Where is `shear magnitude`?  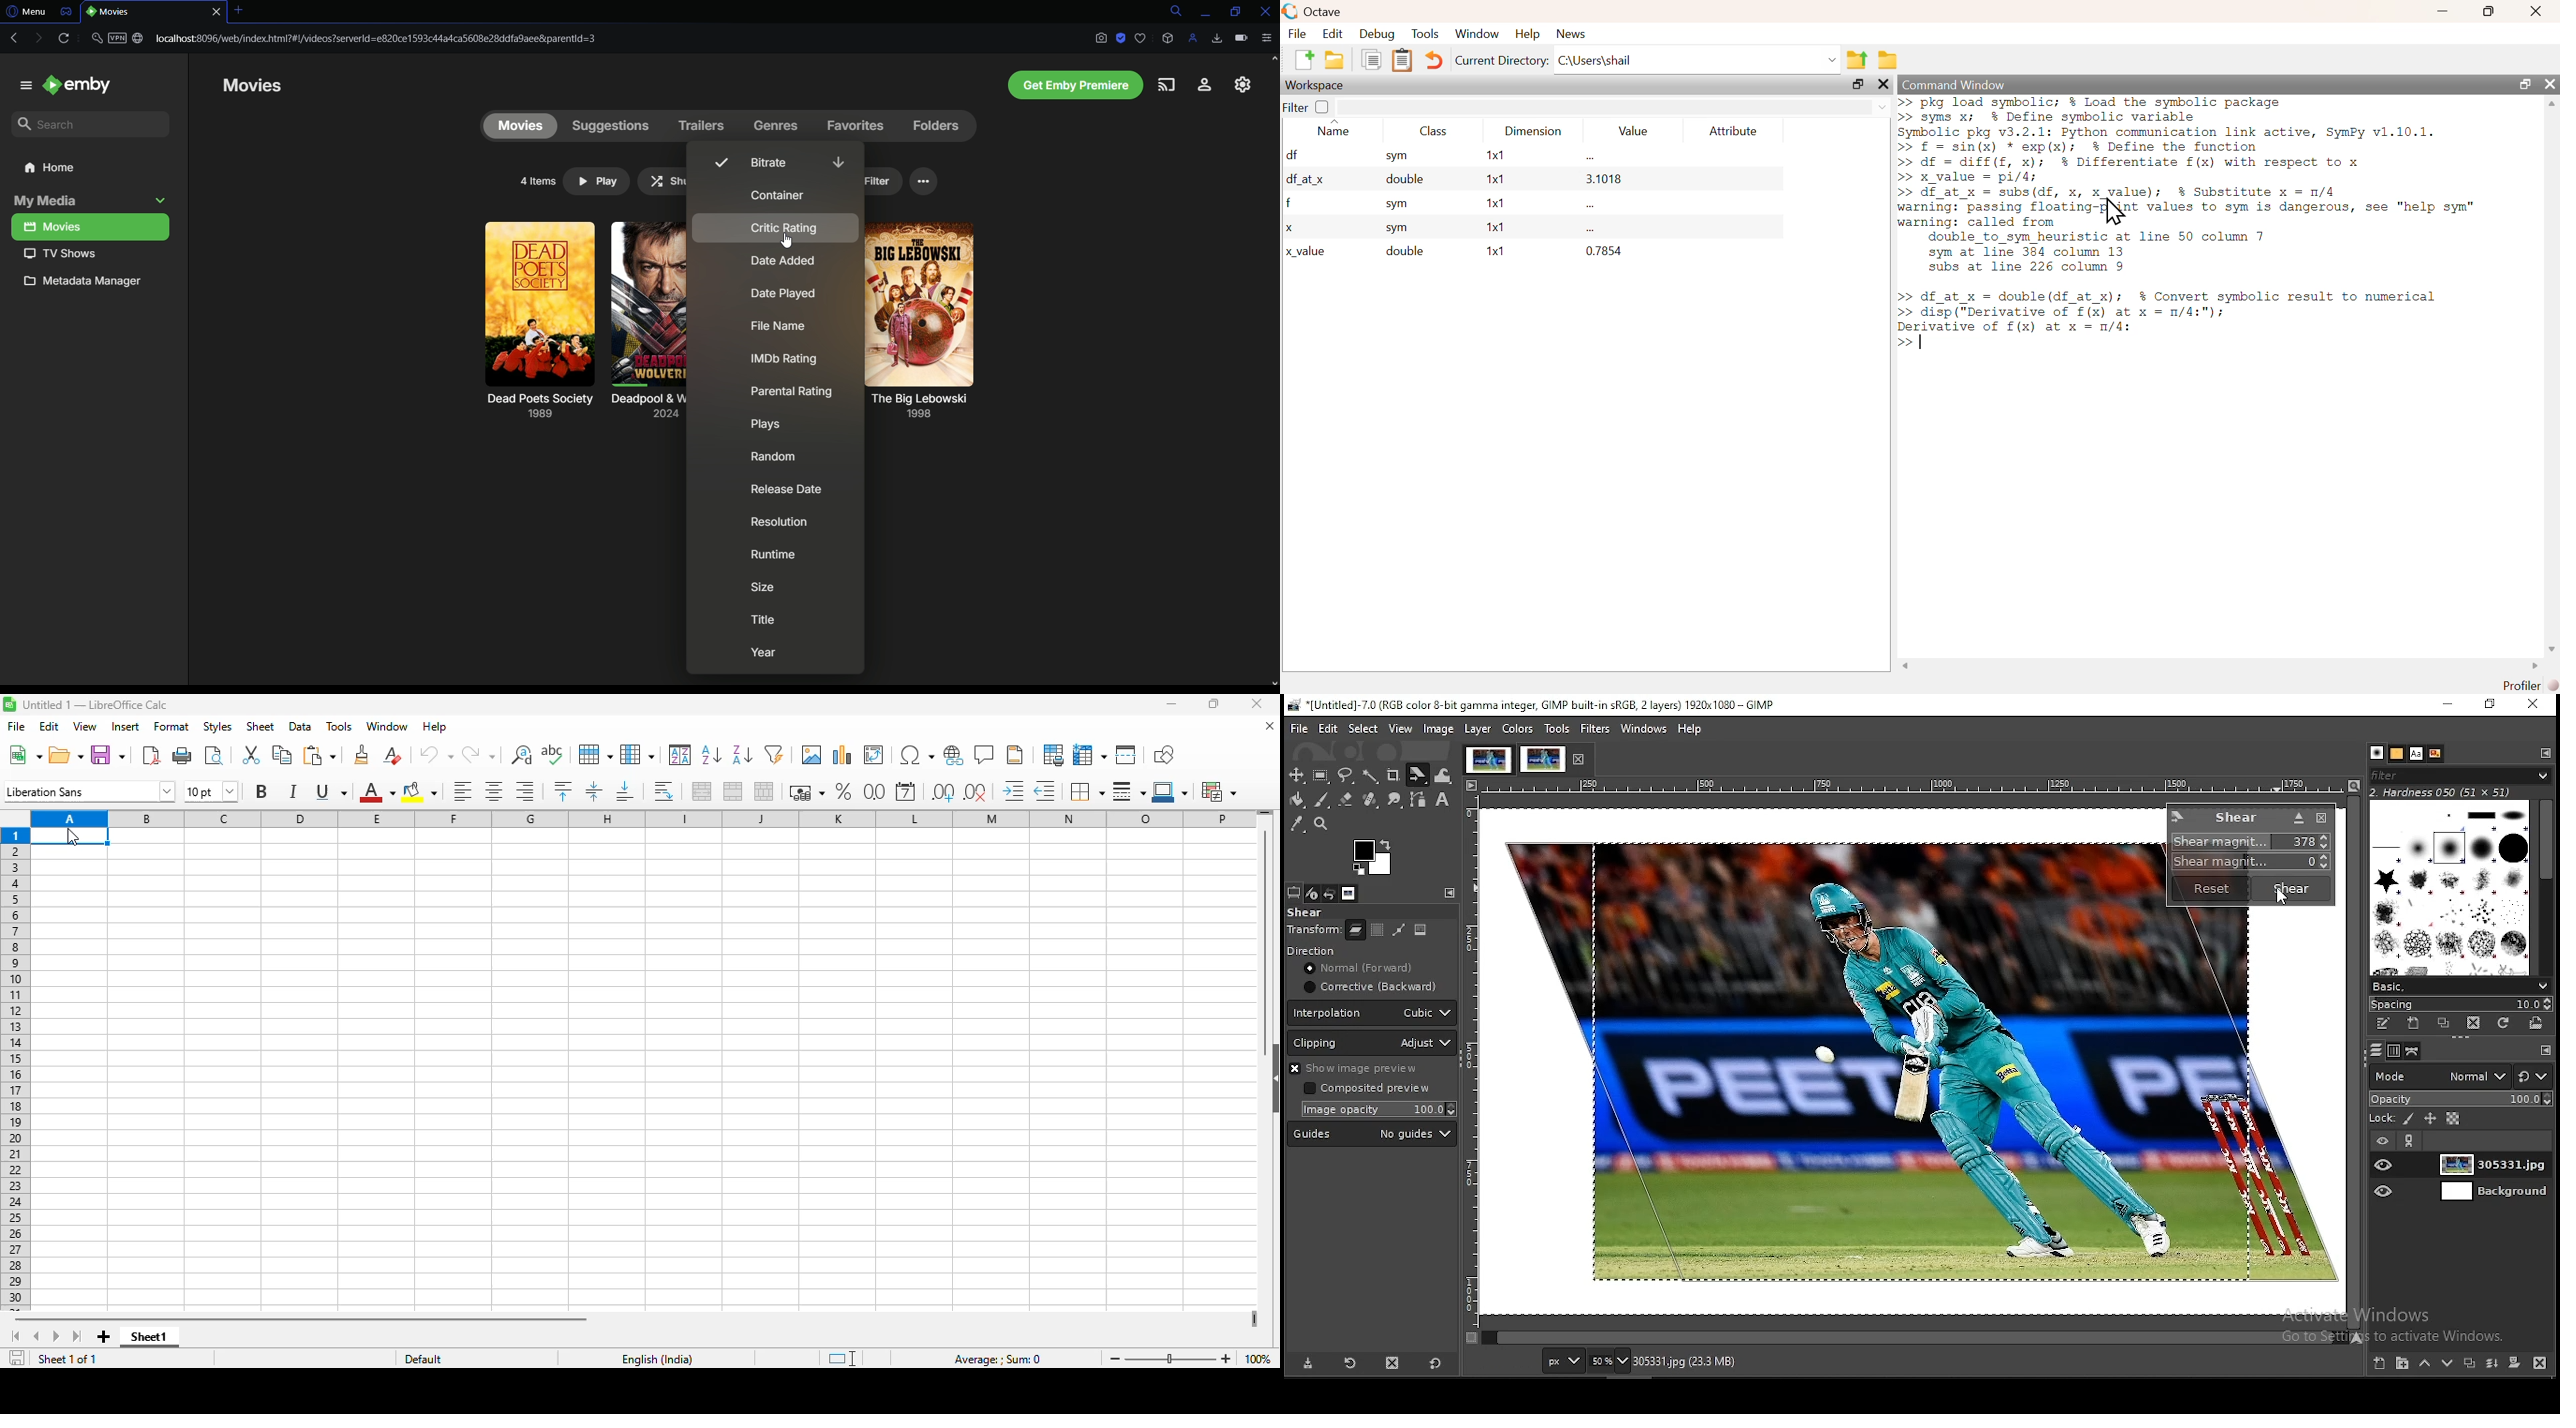
shear magnitude is located at coordinates (2247, 863).